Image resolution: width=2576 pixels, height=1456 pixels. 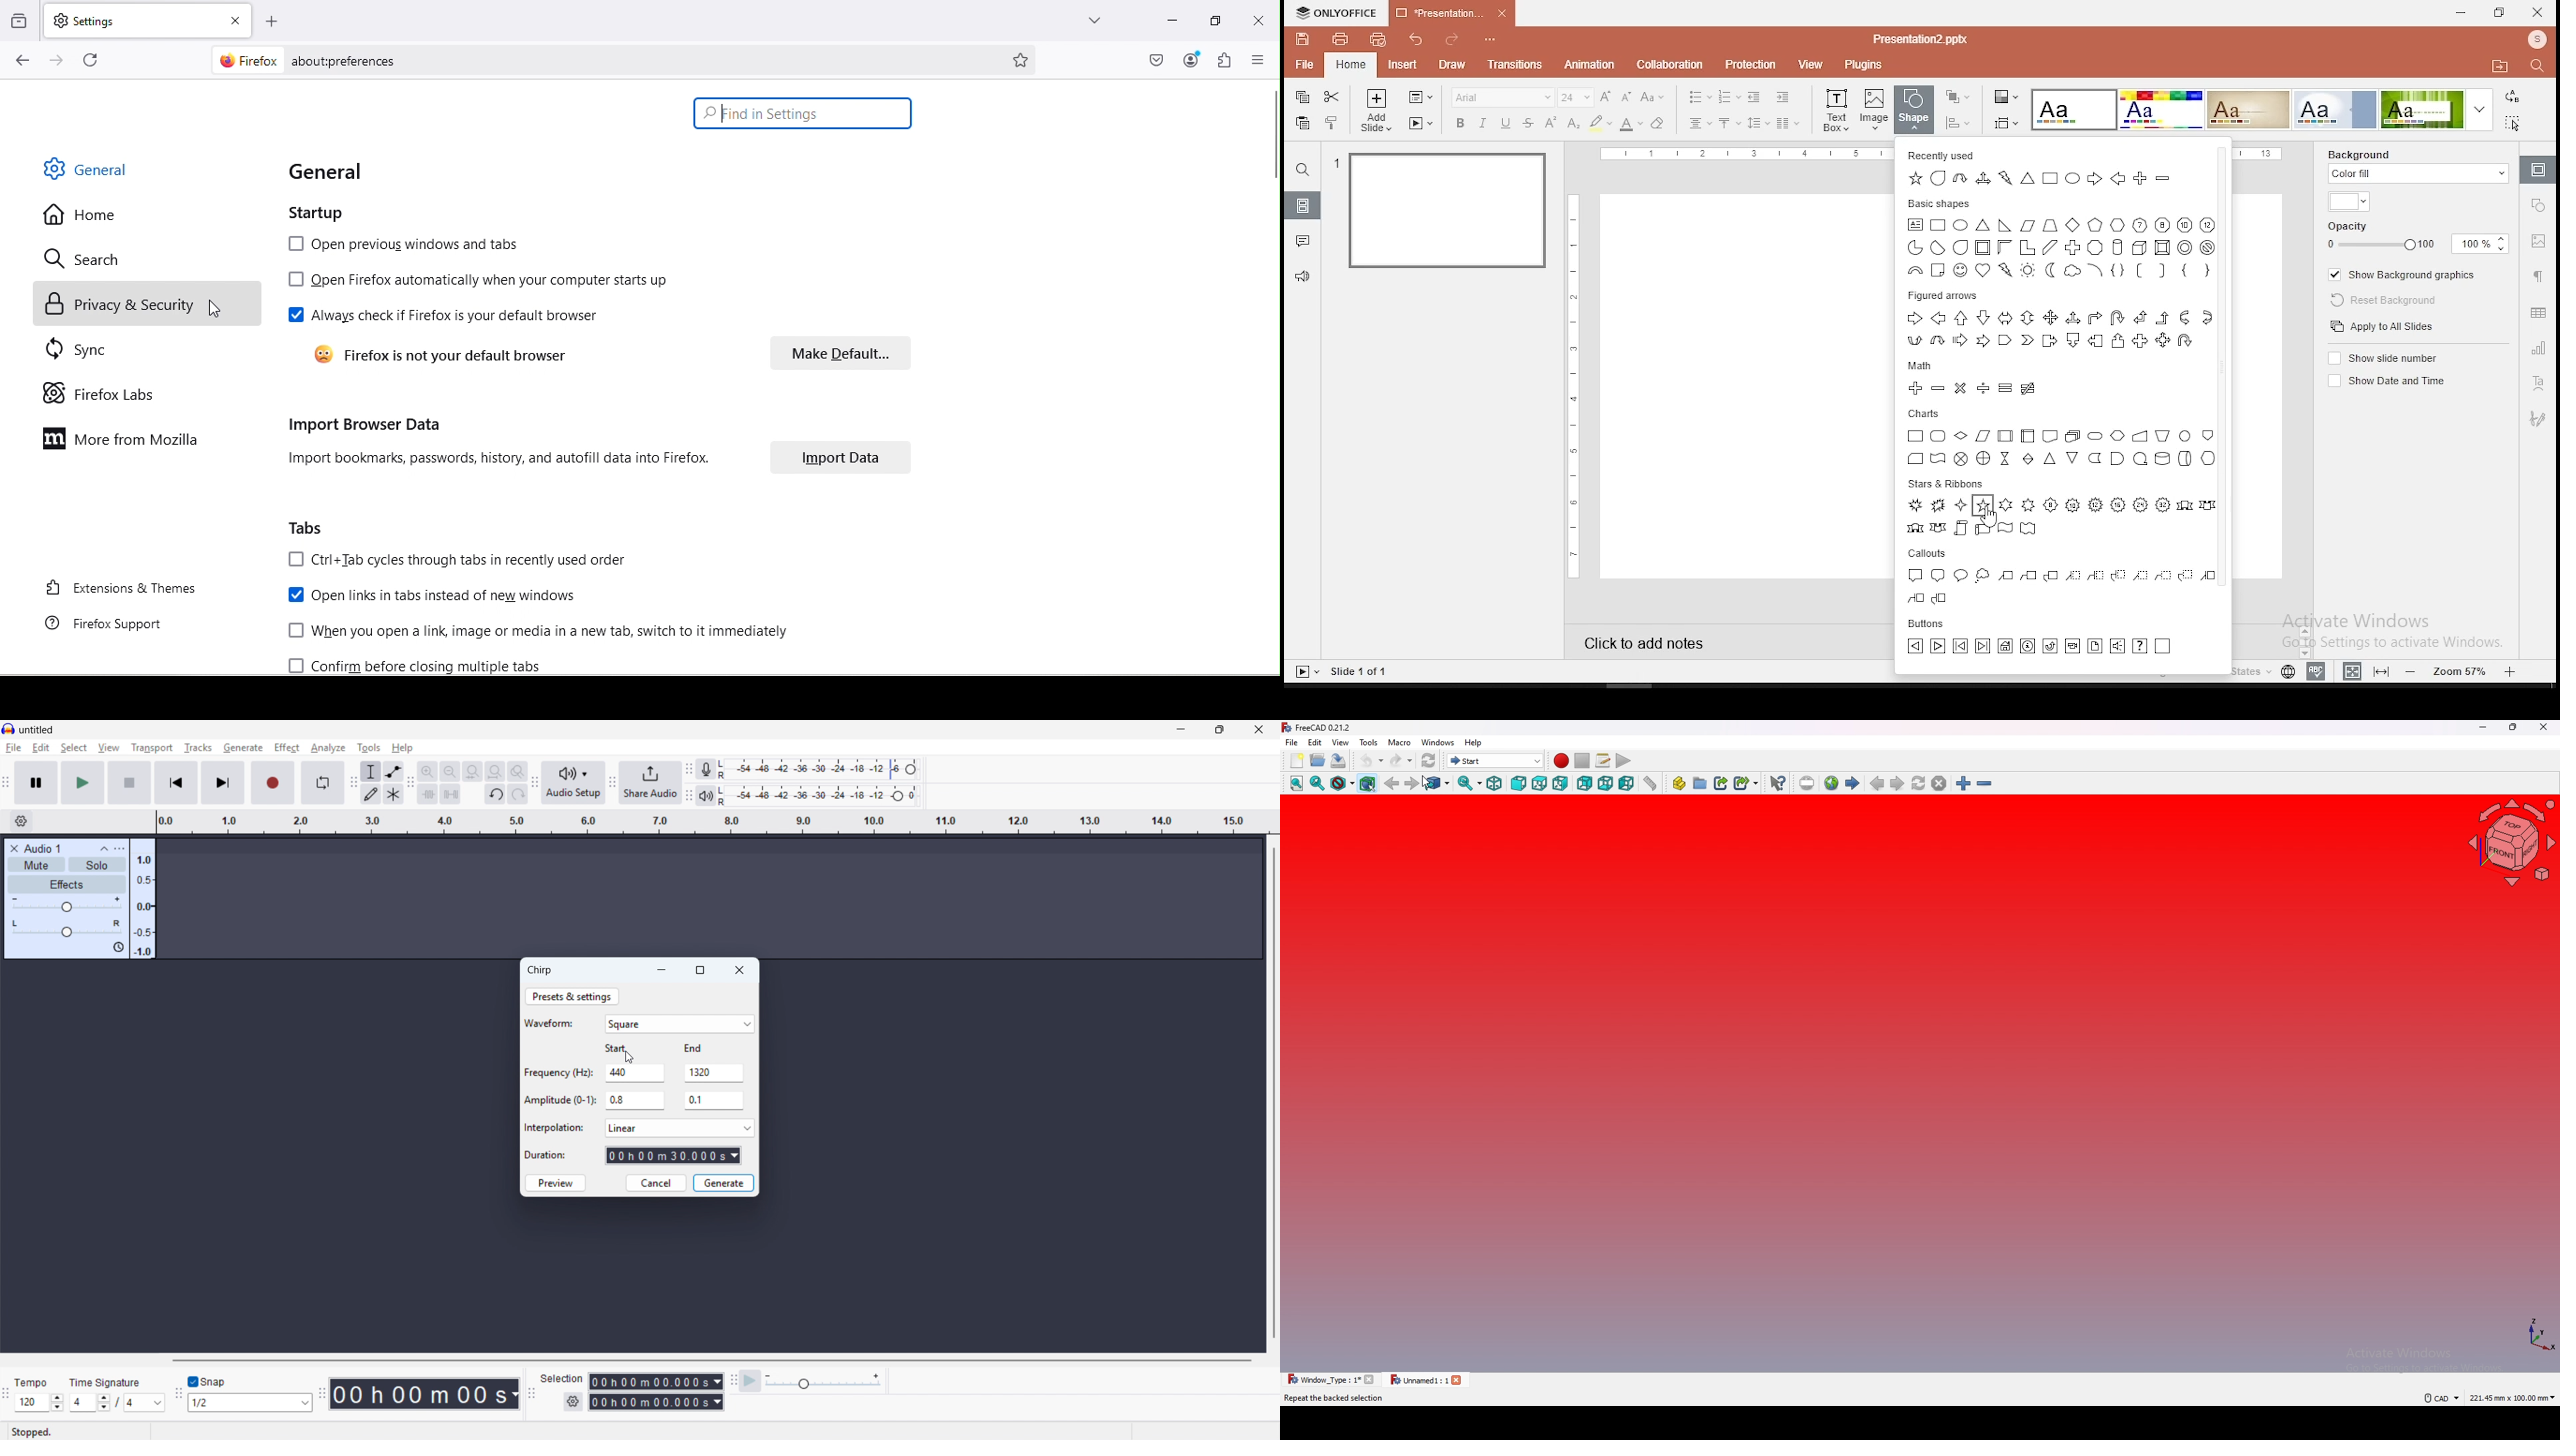 What do you see at coordinates (1878, 784) in the screenshot?
I see `previous page` at bounding box center [1878, 784].